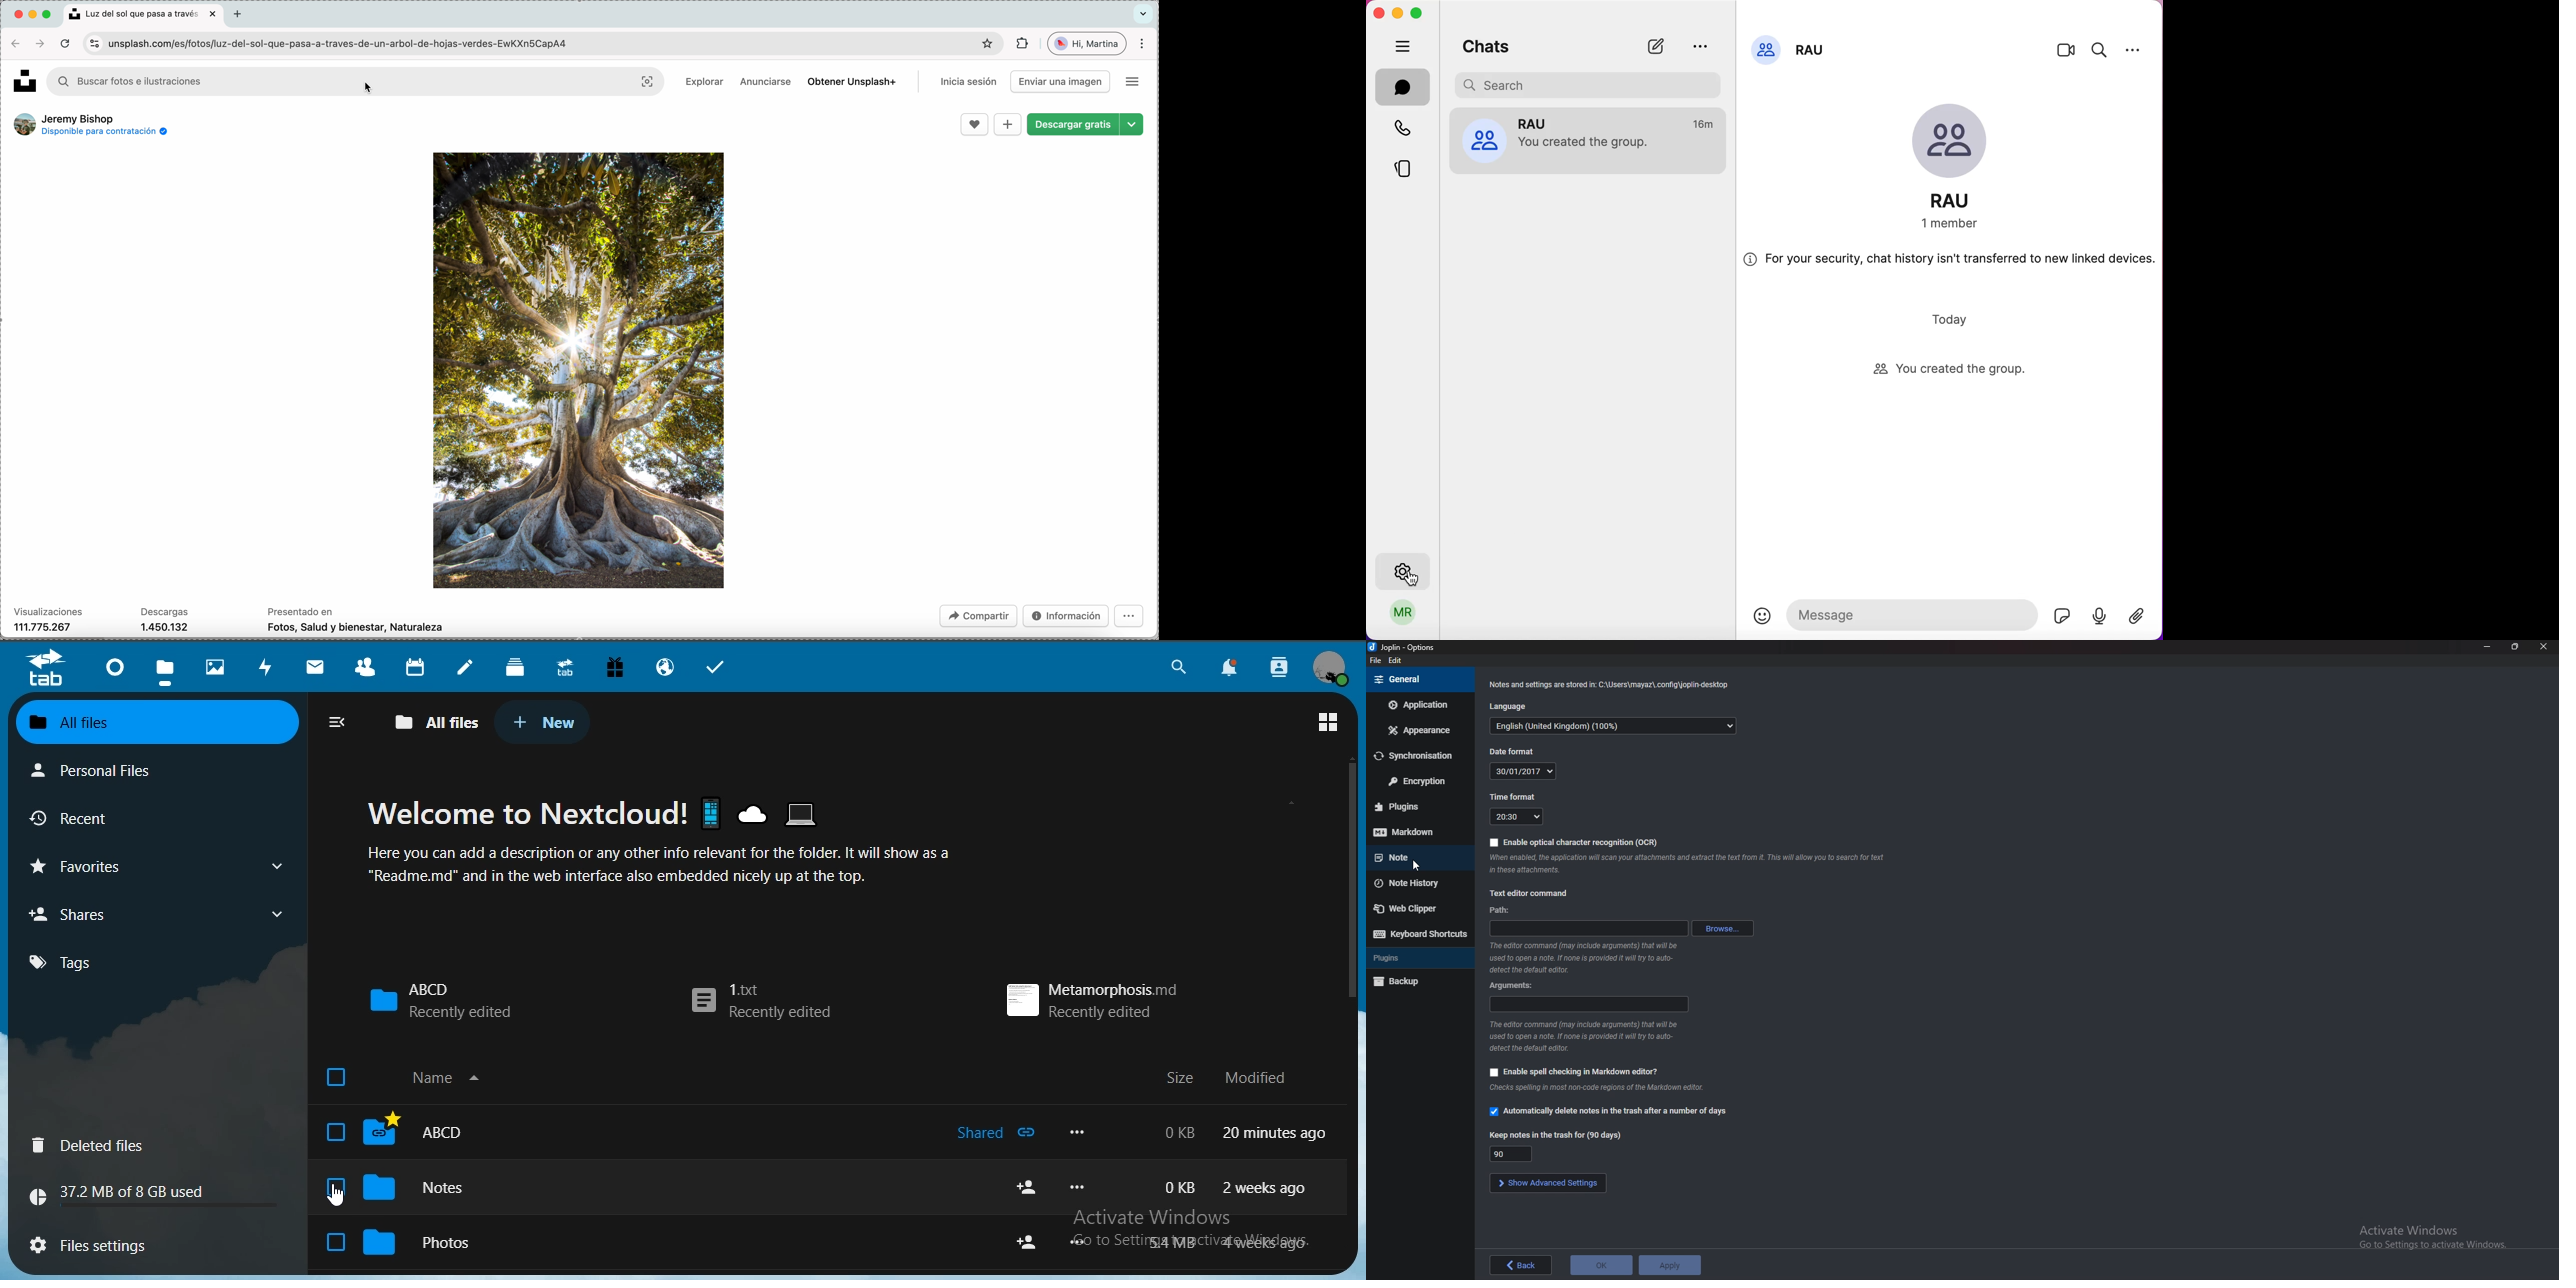 Image resolution: width=2576 pixels, height=1288 pixels. Describe the element at coordinates (1075, 1131) in the screenshot. I see `more options` at that location.